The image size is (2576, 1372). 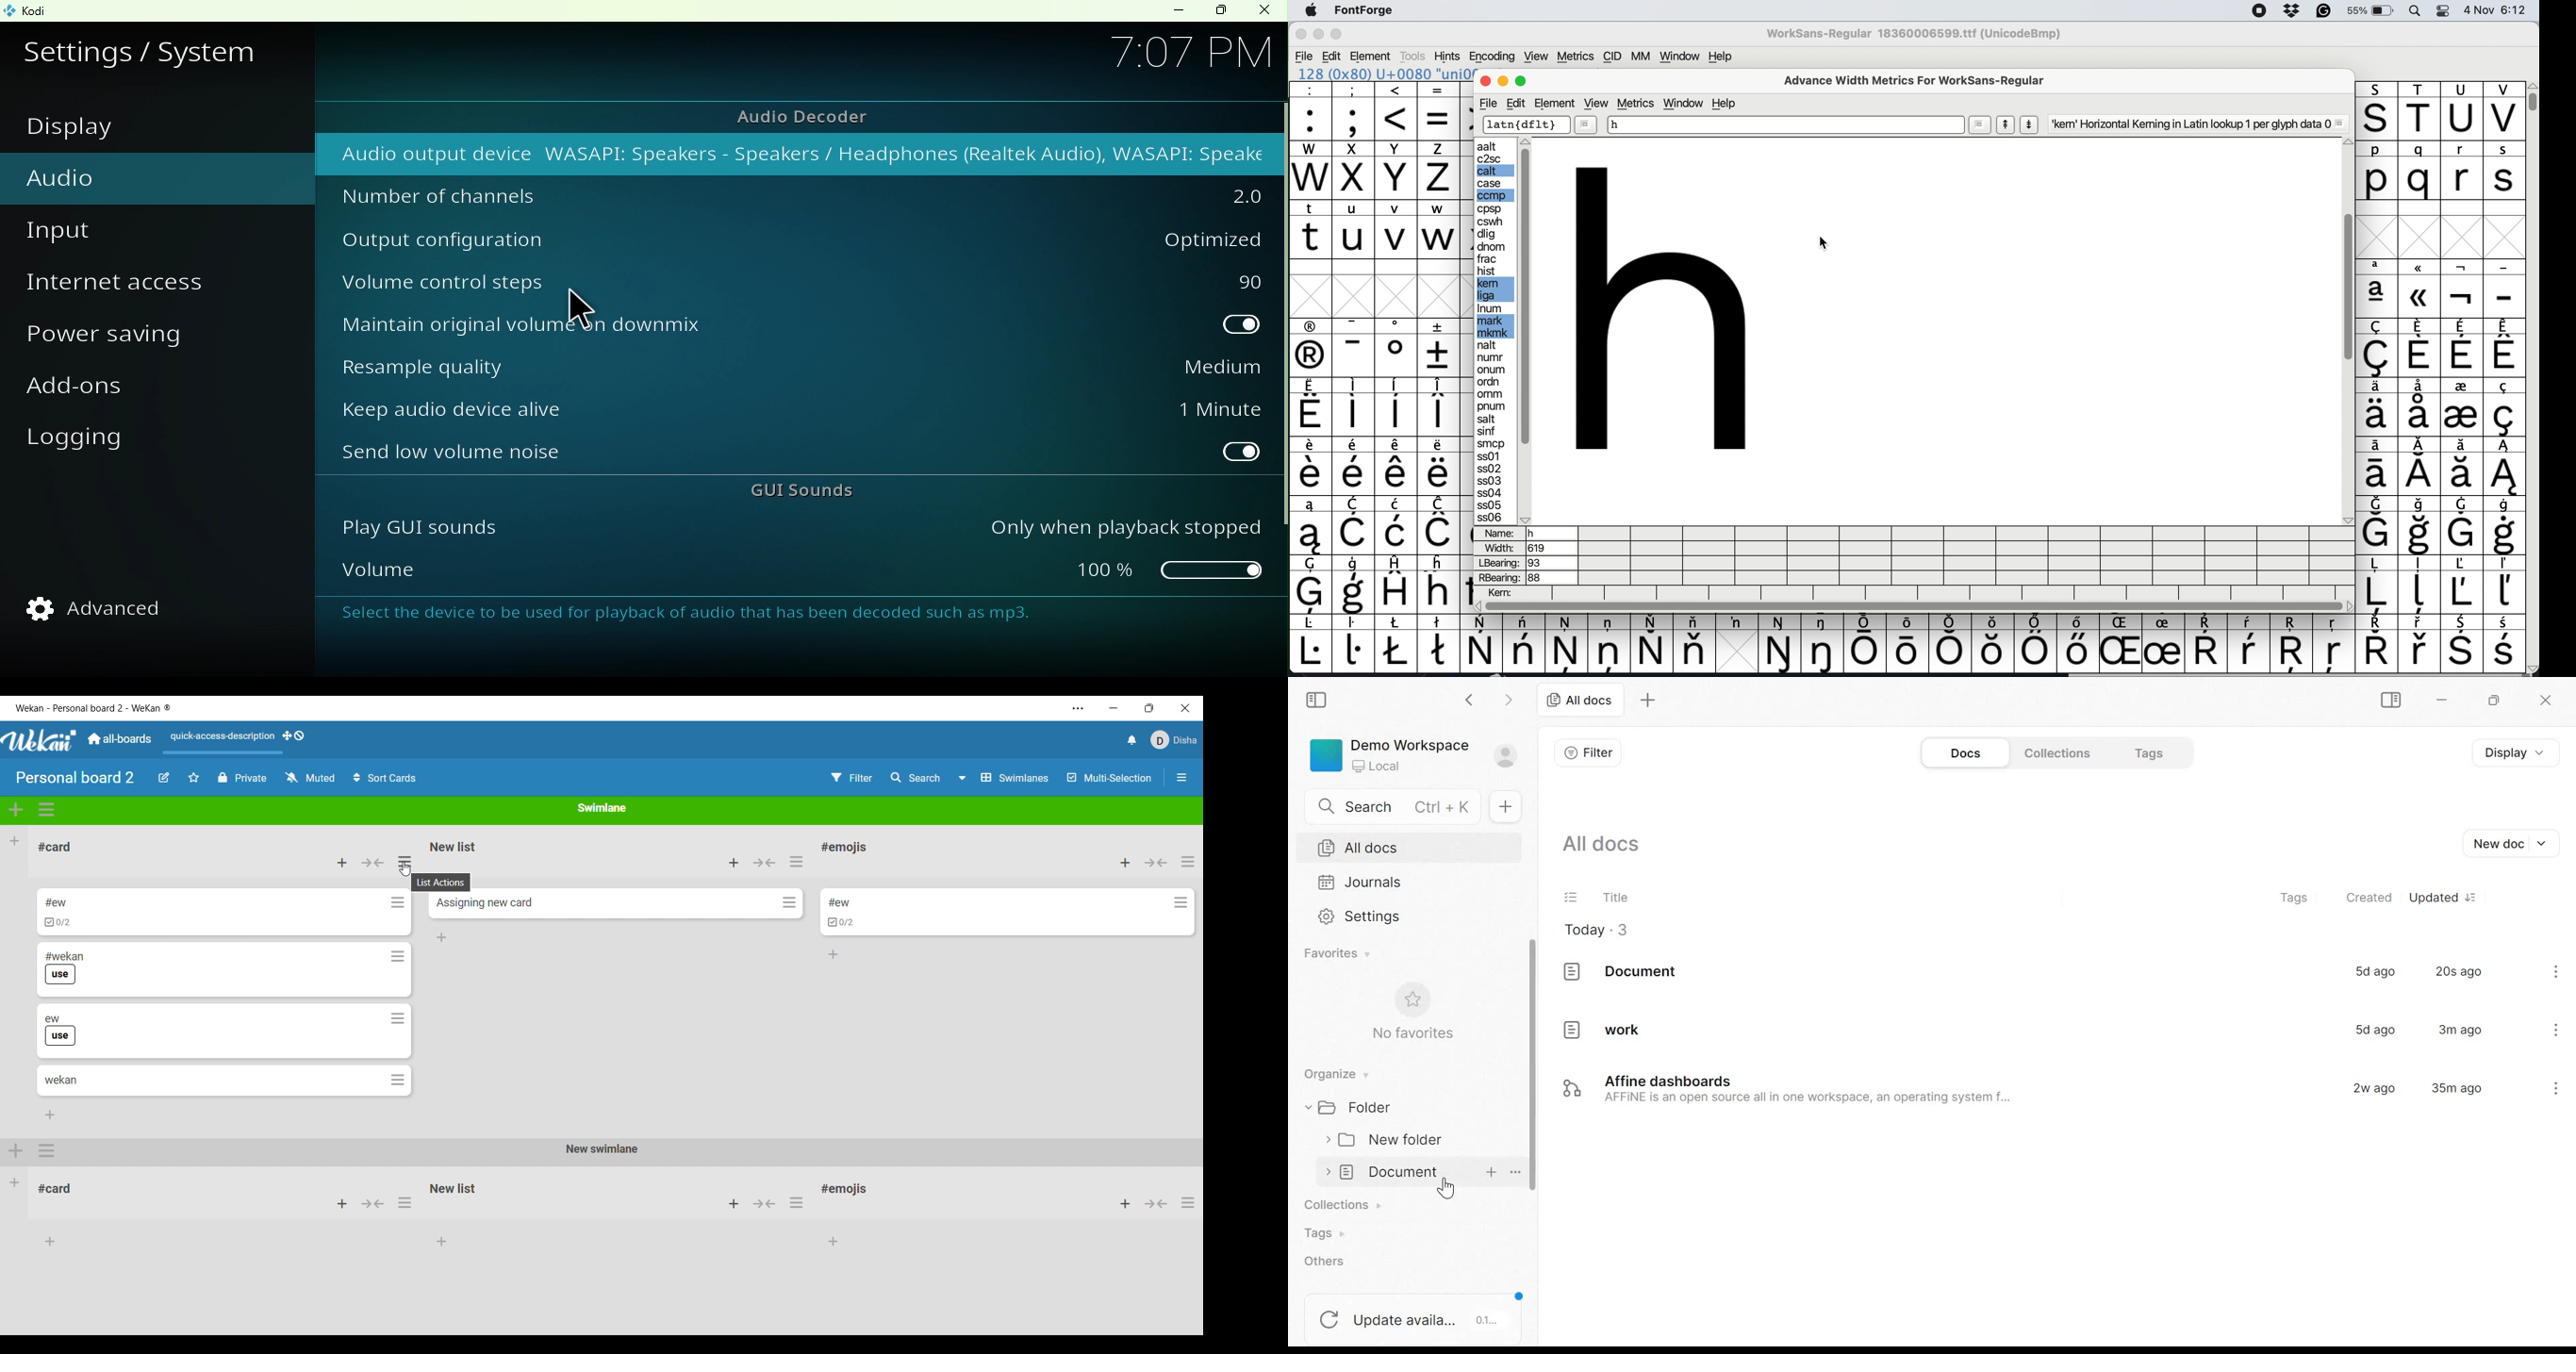 I want to click on screen recorder, so click(x=2259, y=12).